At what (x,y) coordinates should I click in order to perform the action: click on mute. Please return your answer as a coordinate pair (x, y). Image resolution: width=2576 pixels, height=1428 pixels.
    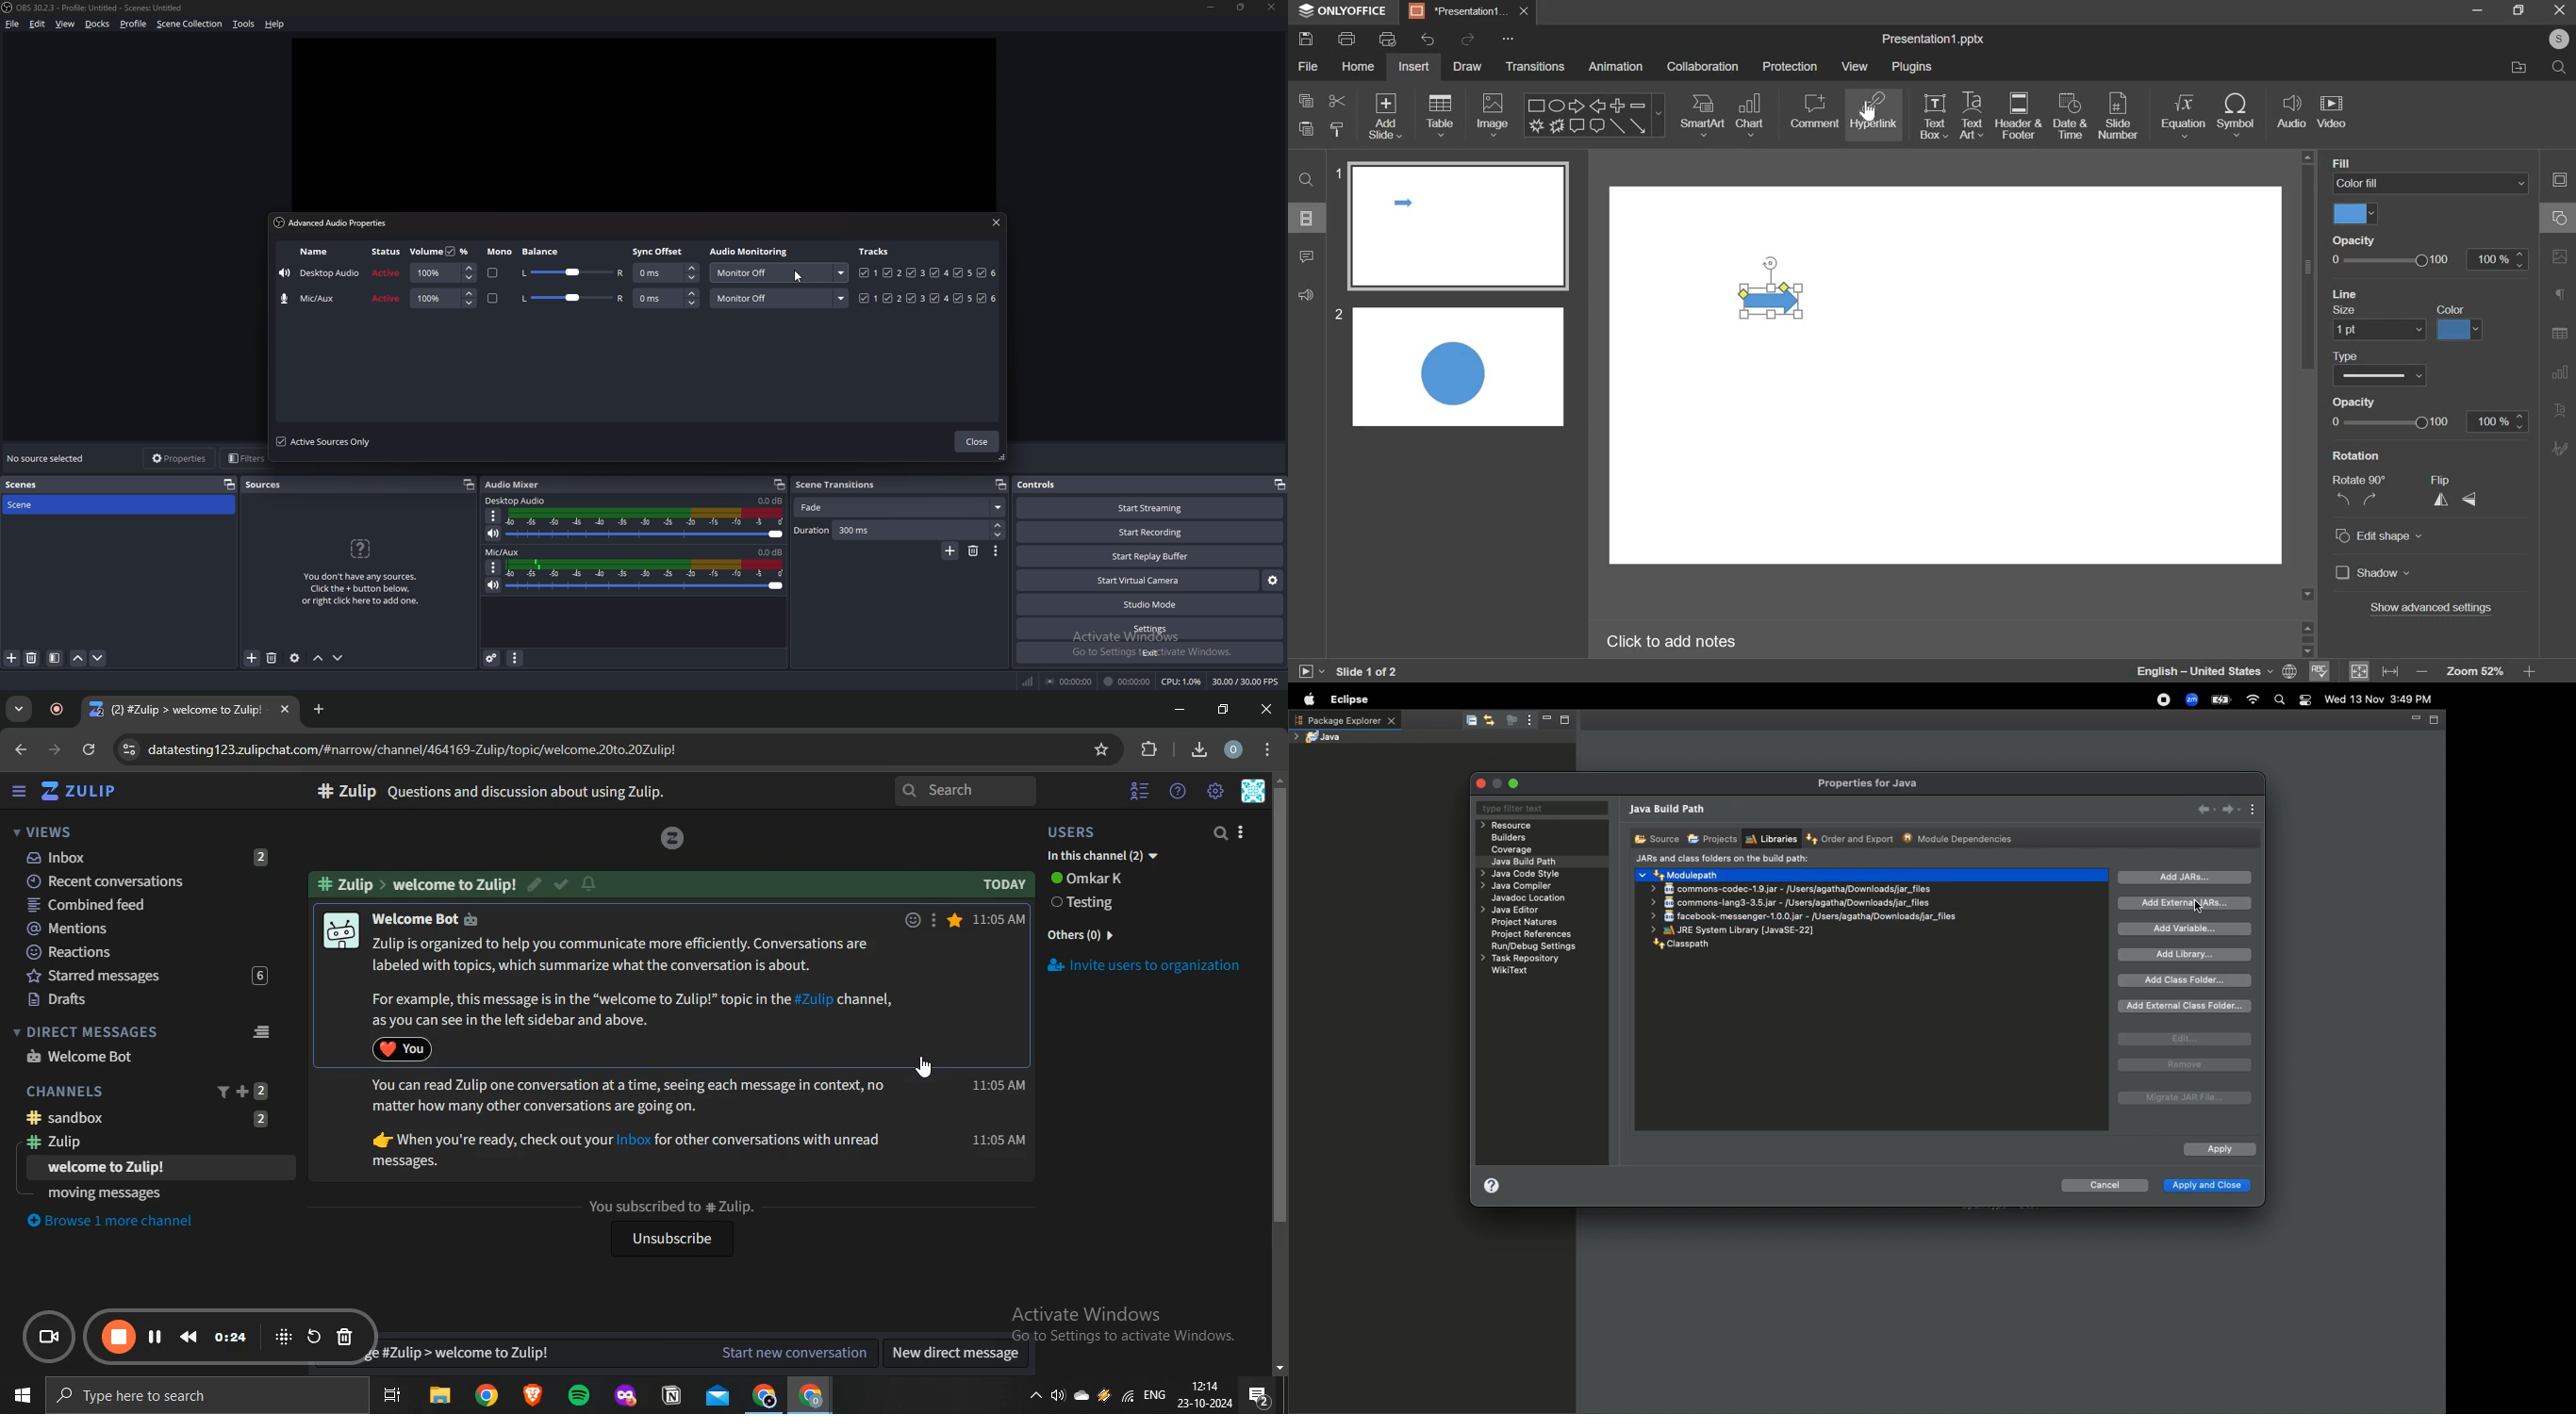
    Looking at the image, I should click on (494, 535).